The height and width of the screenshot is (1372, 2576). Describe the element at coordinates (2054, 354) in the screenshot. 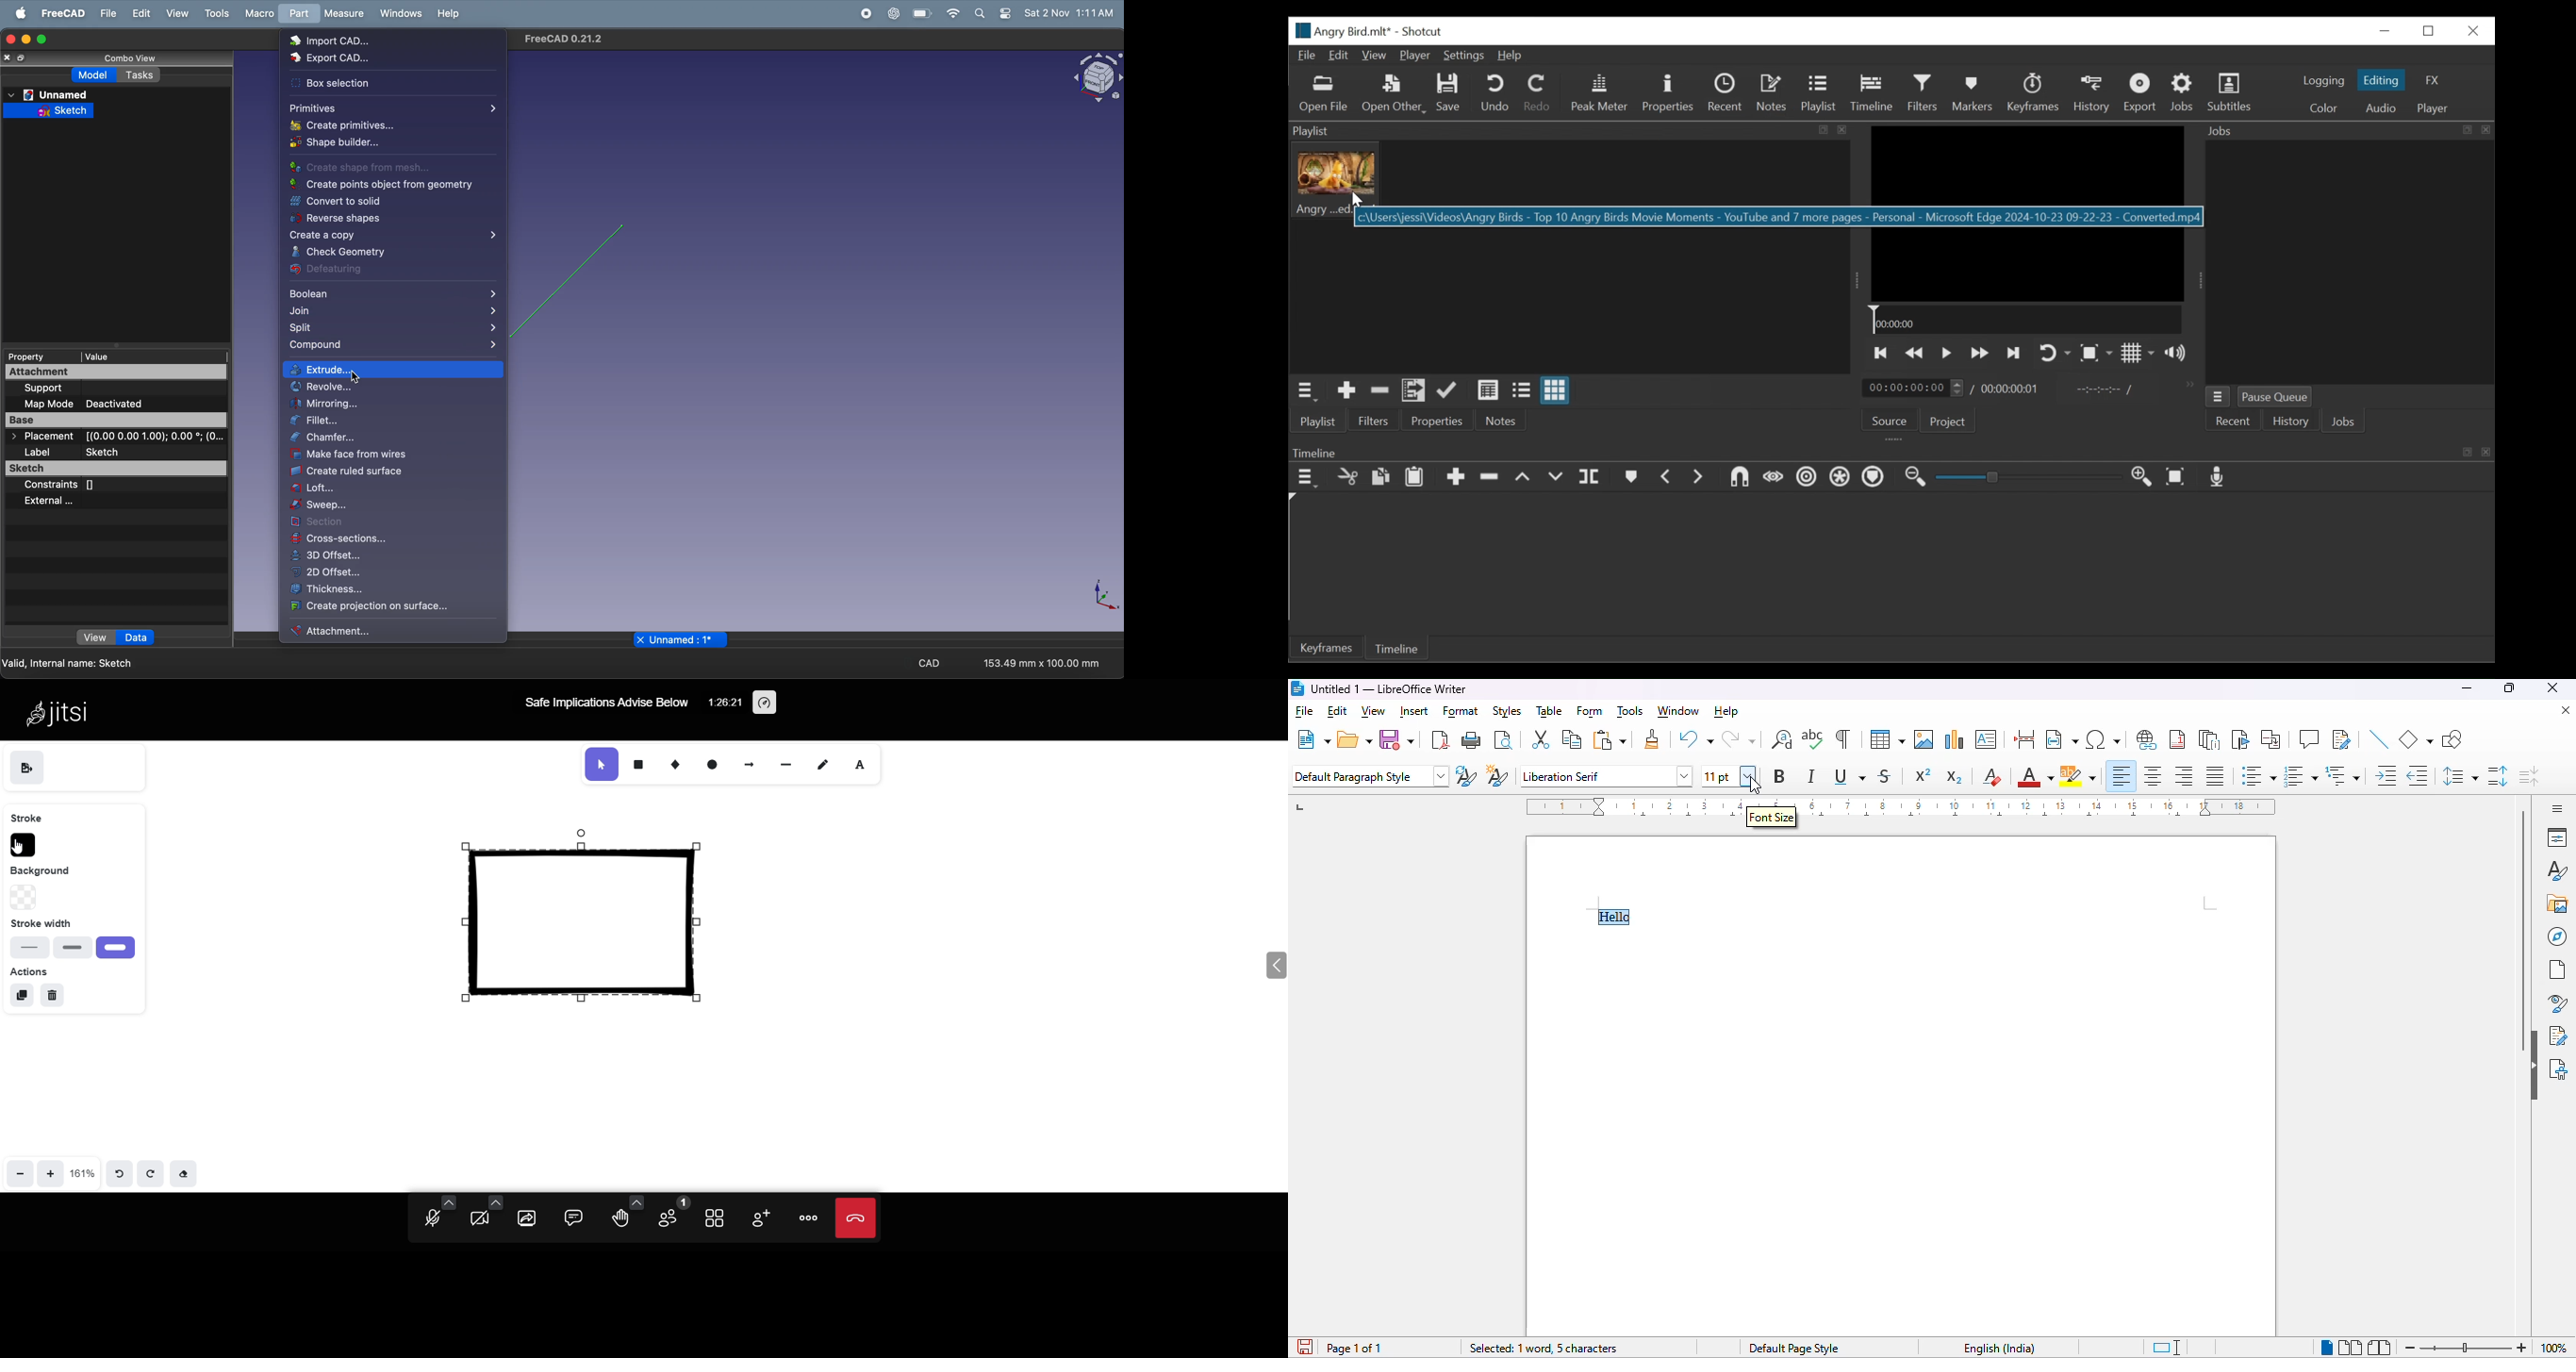

I see `Toggle player on looping` at that location.